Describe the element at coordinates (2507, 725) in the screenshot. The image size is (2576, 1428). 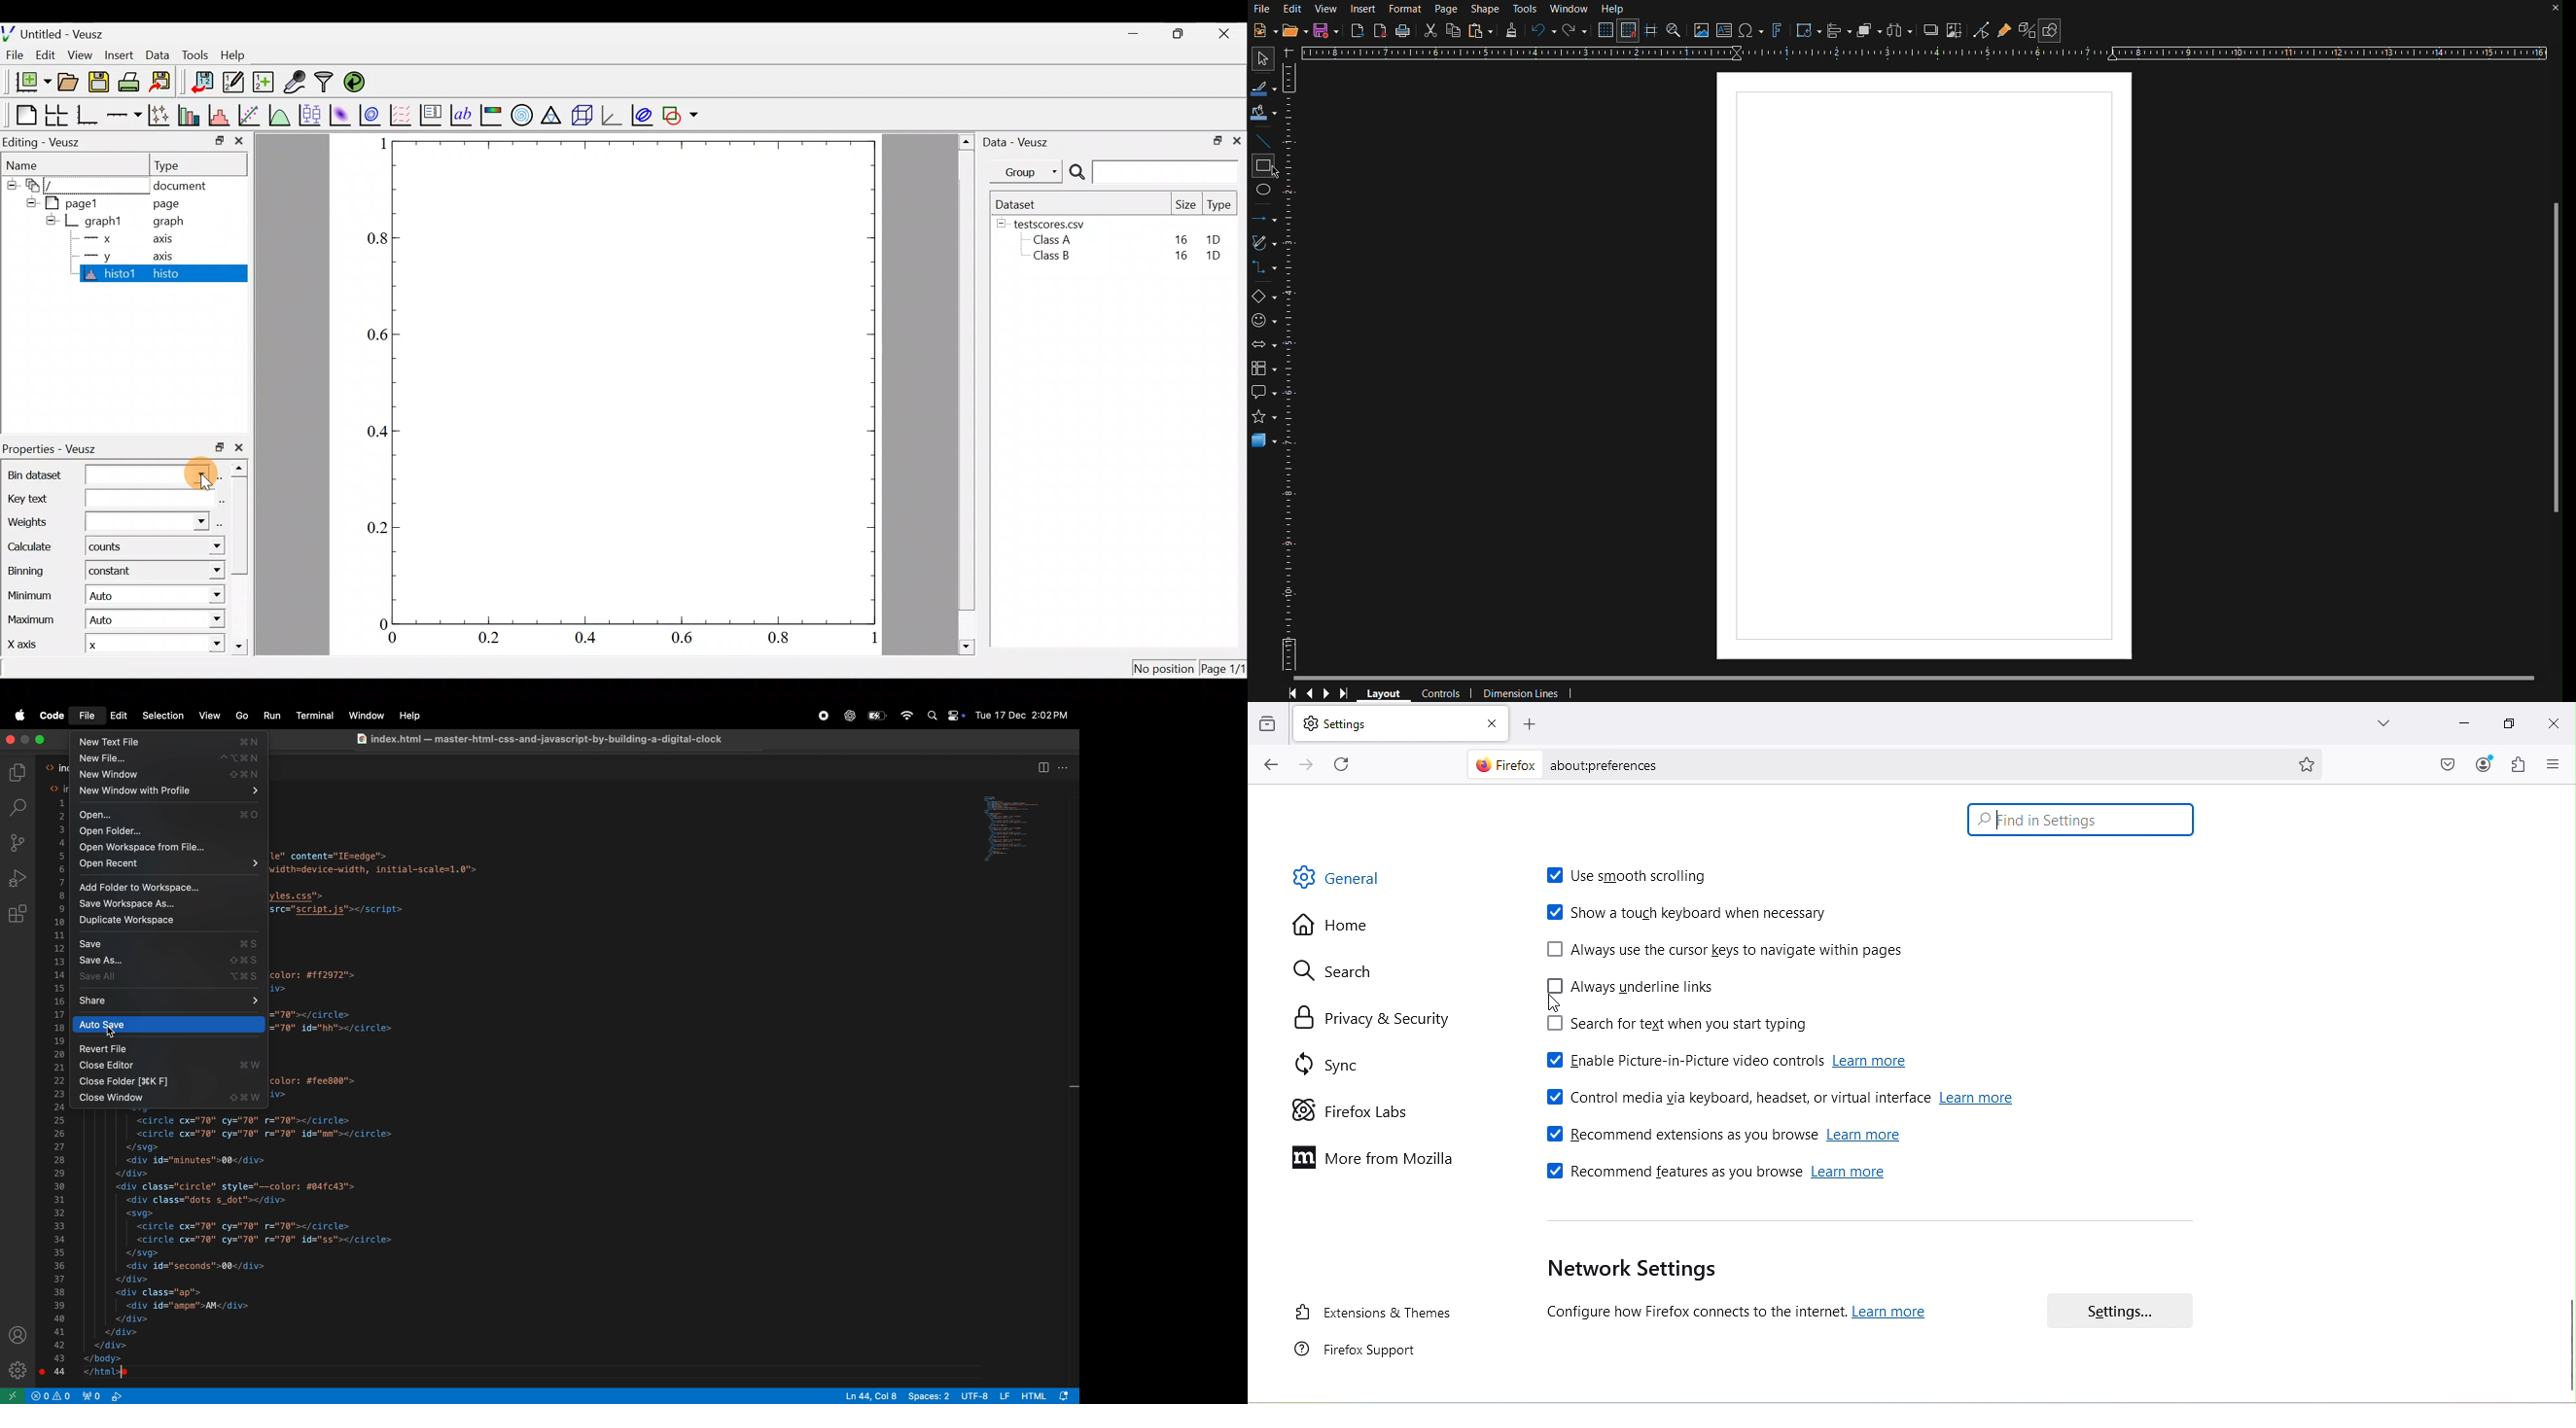
I see `Maximize` at that location.